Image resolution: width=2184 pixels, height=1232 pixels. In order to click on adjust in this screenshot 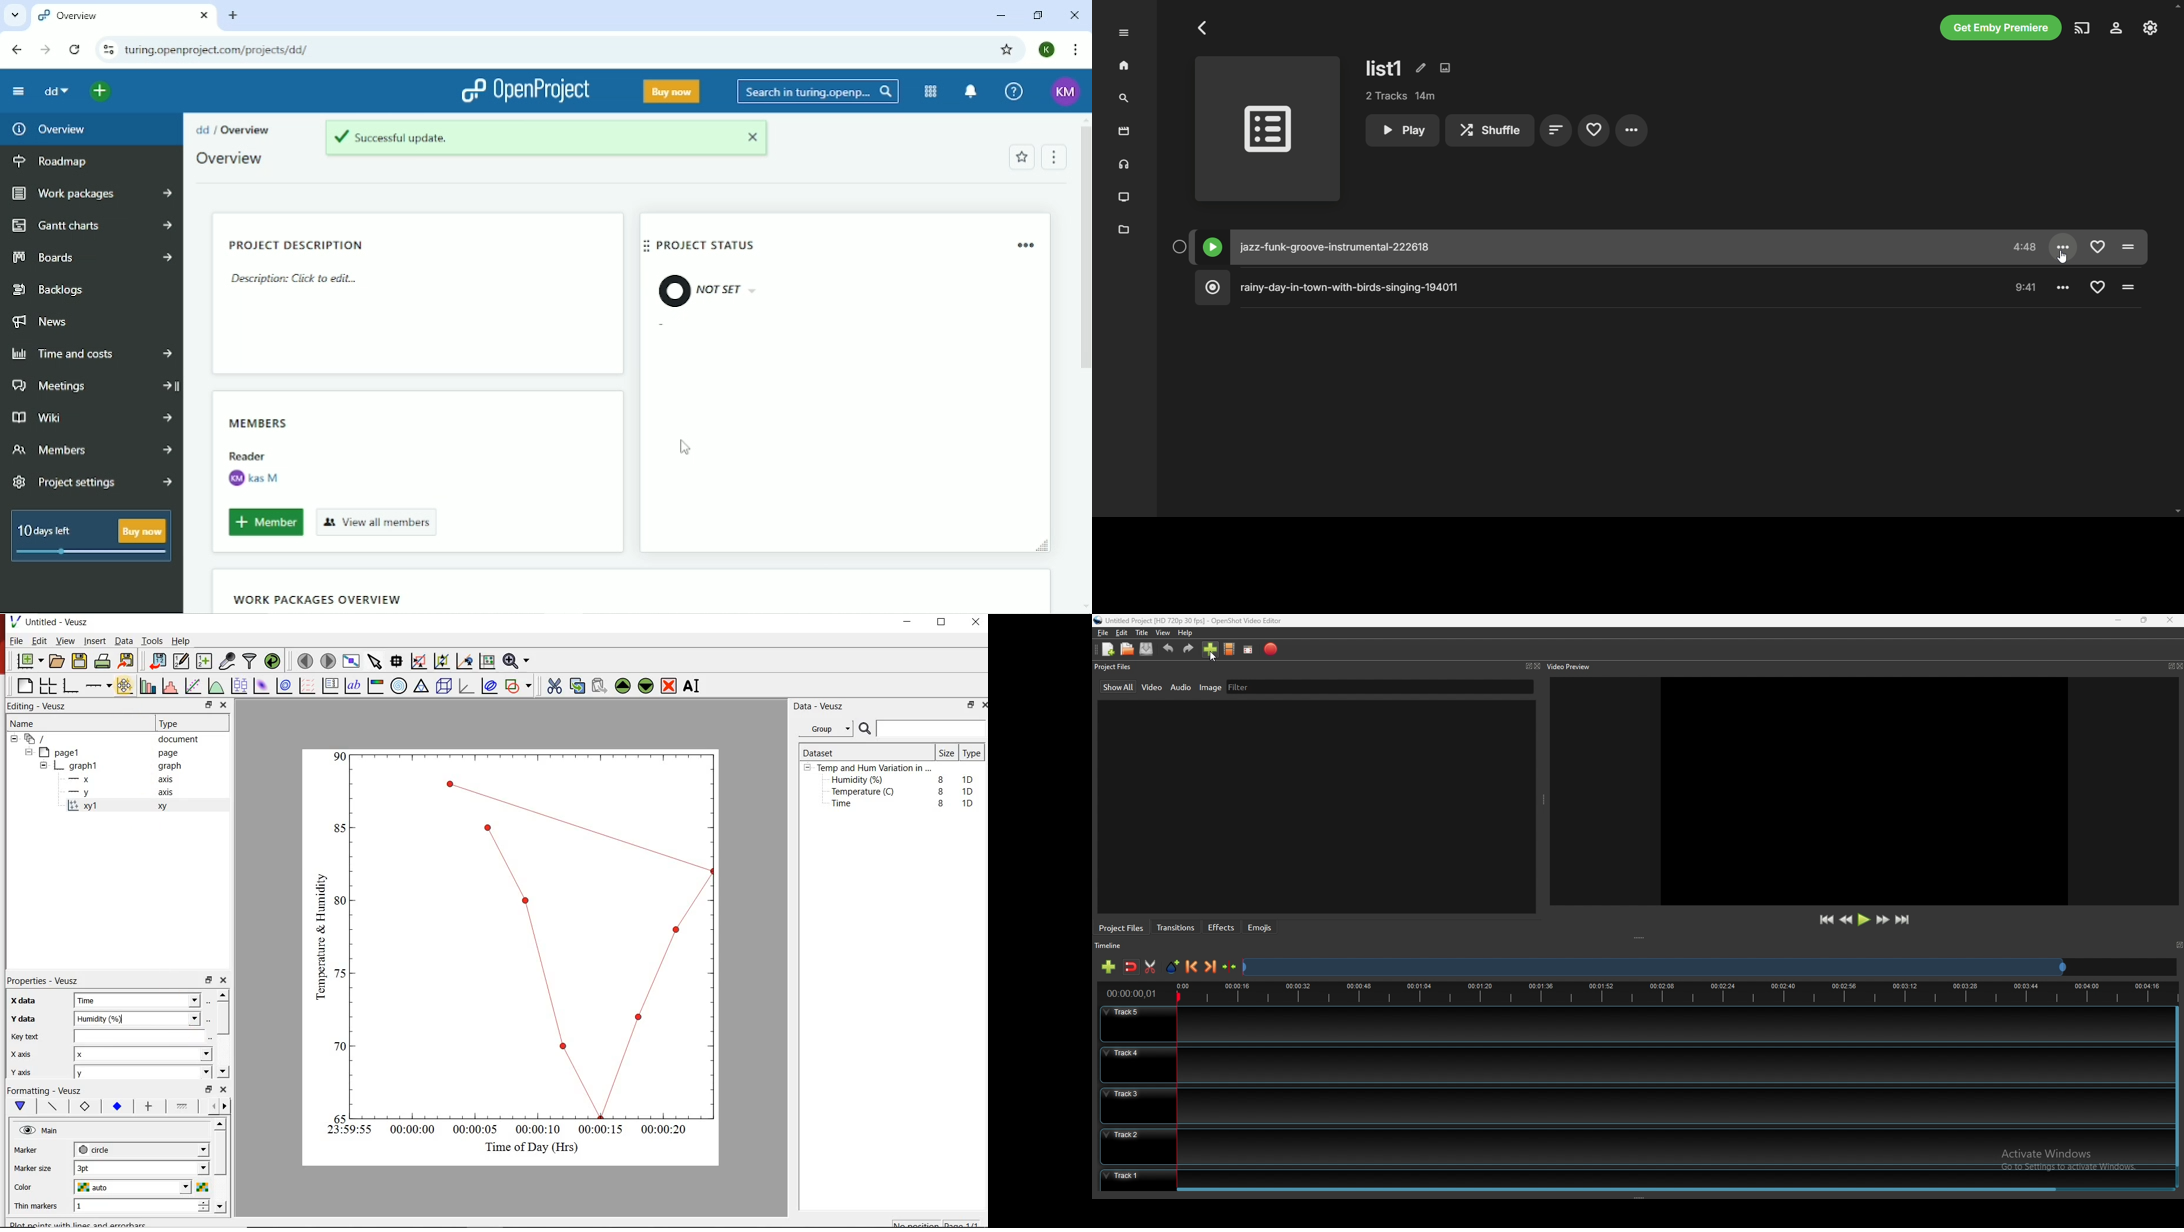, I will do `click(1545, 800)`.